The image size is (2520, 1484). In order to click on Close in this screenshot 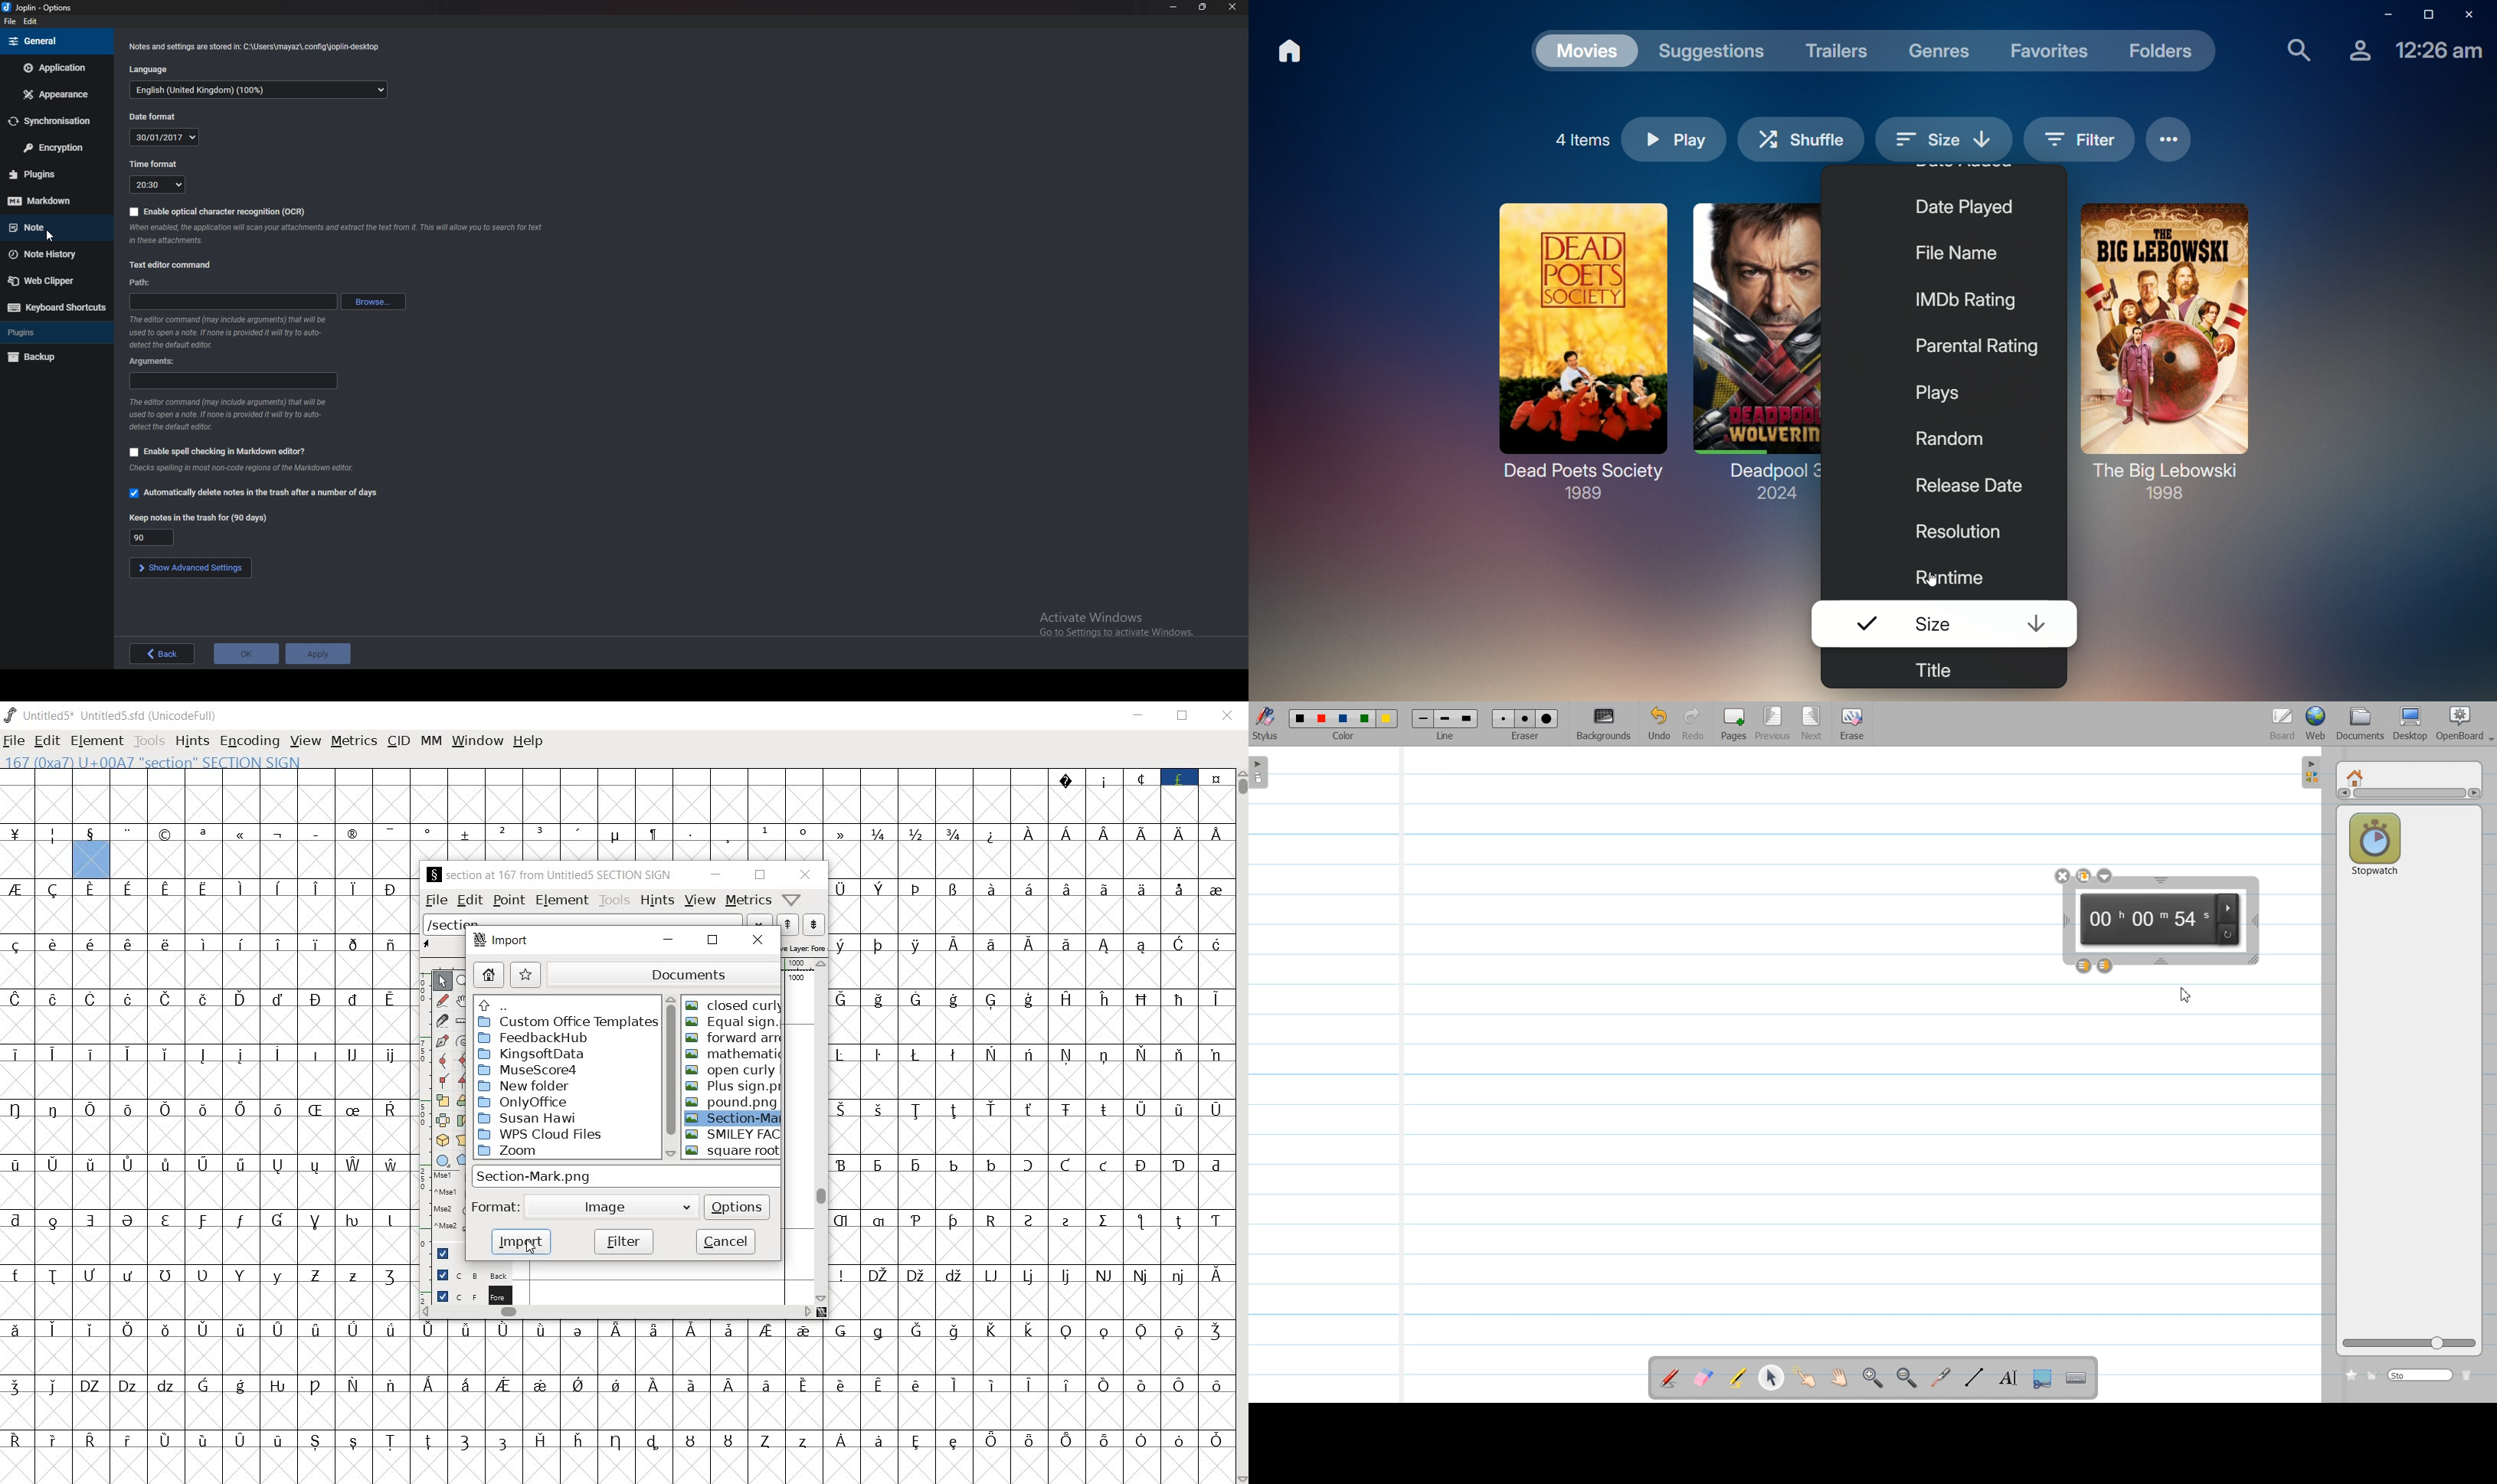, I will do `click(1232, 7)`.